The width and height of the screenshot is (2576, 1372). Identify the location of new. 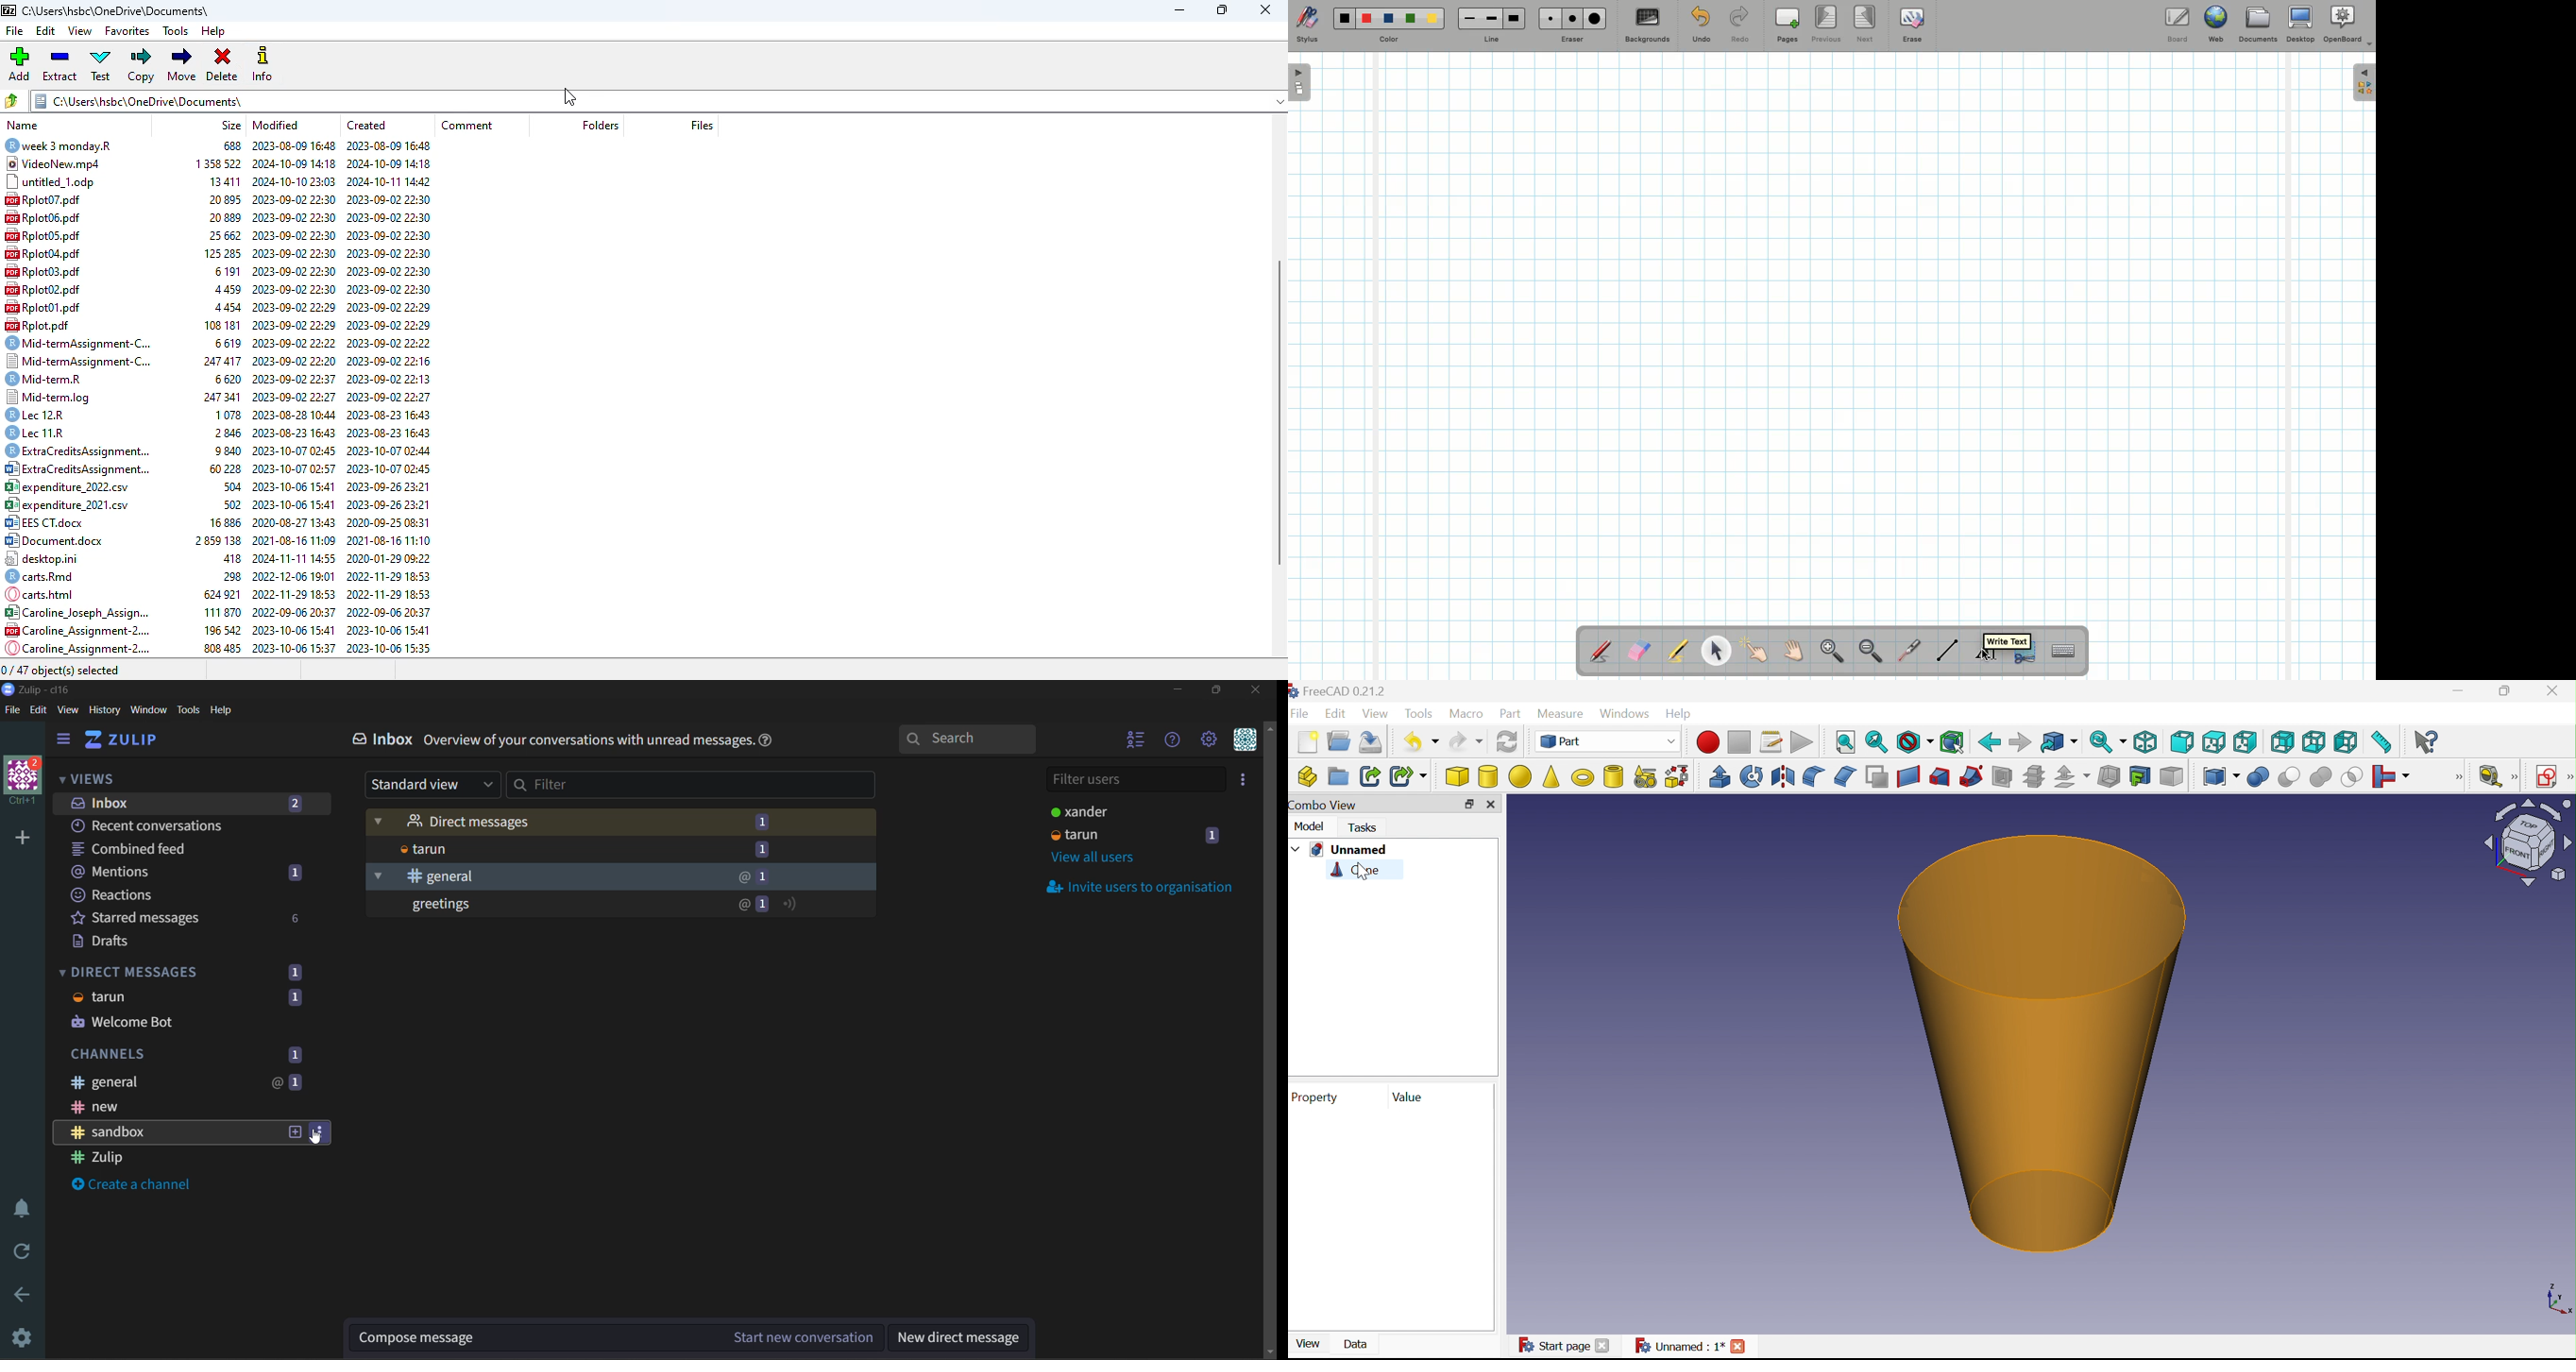
(183, 1107).